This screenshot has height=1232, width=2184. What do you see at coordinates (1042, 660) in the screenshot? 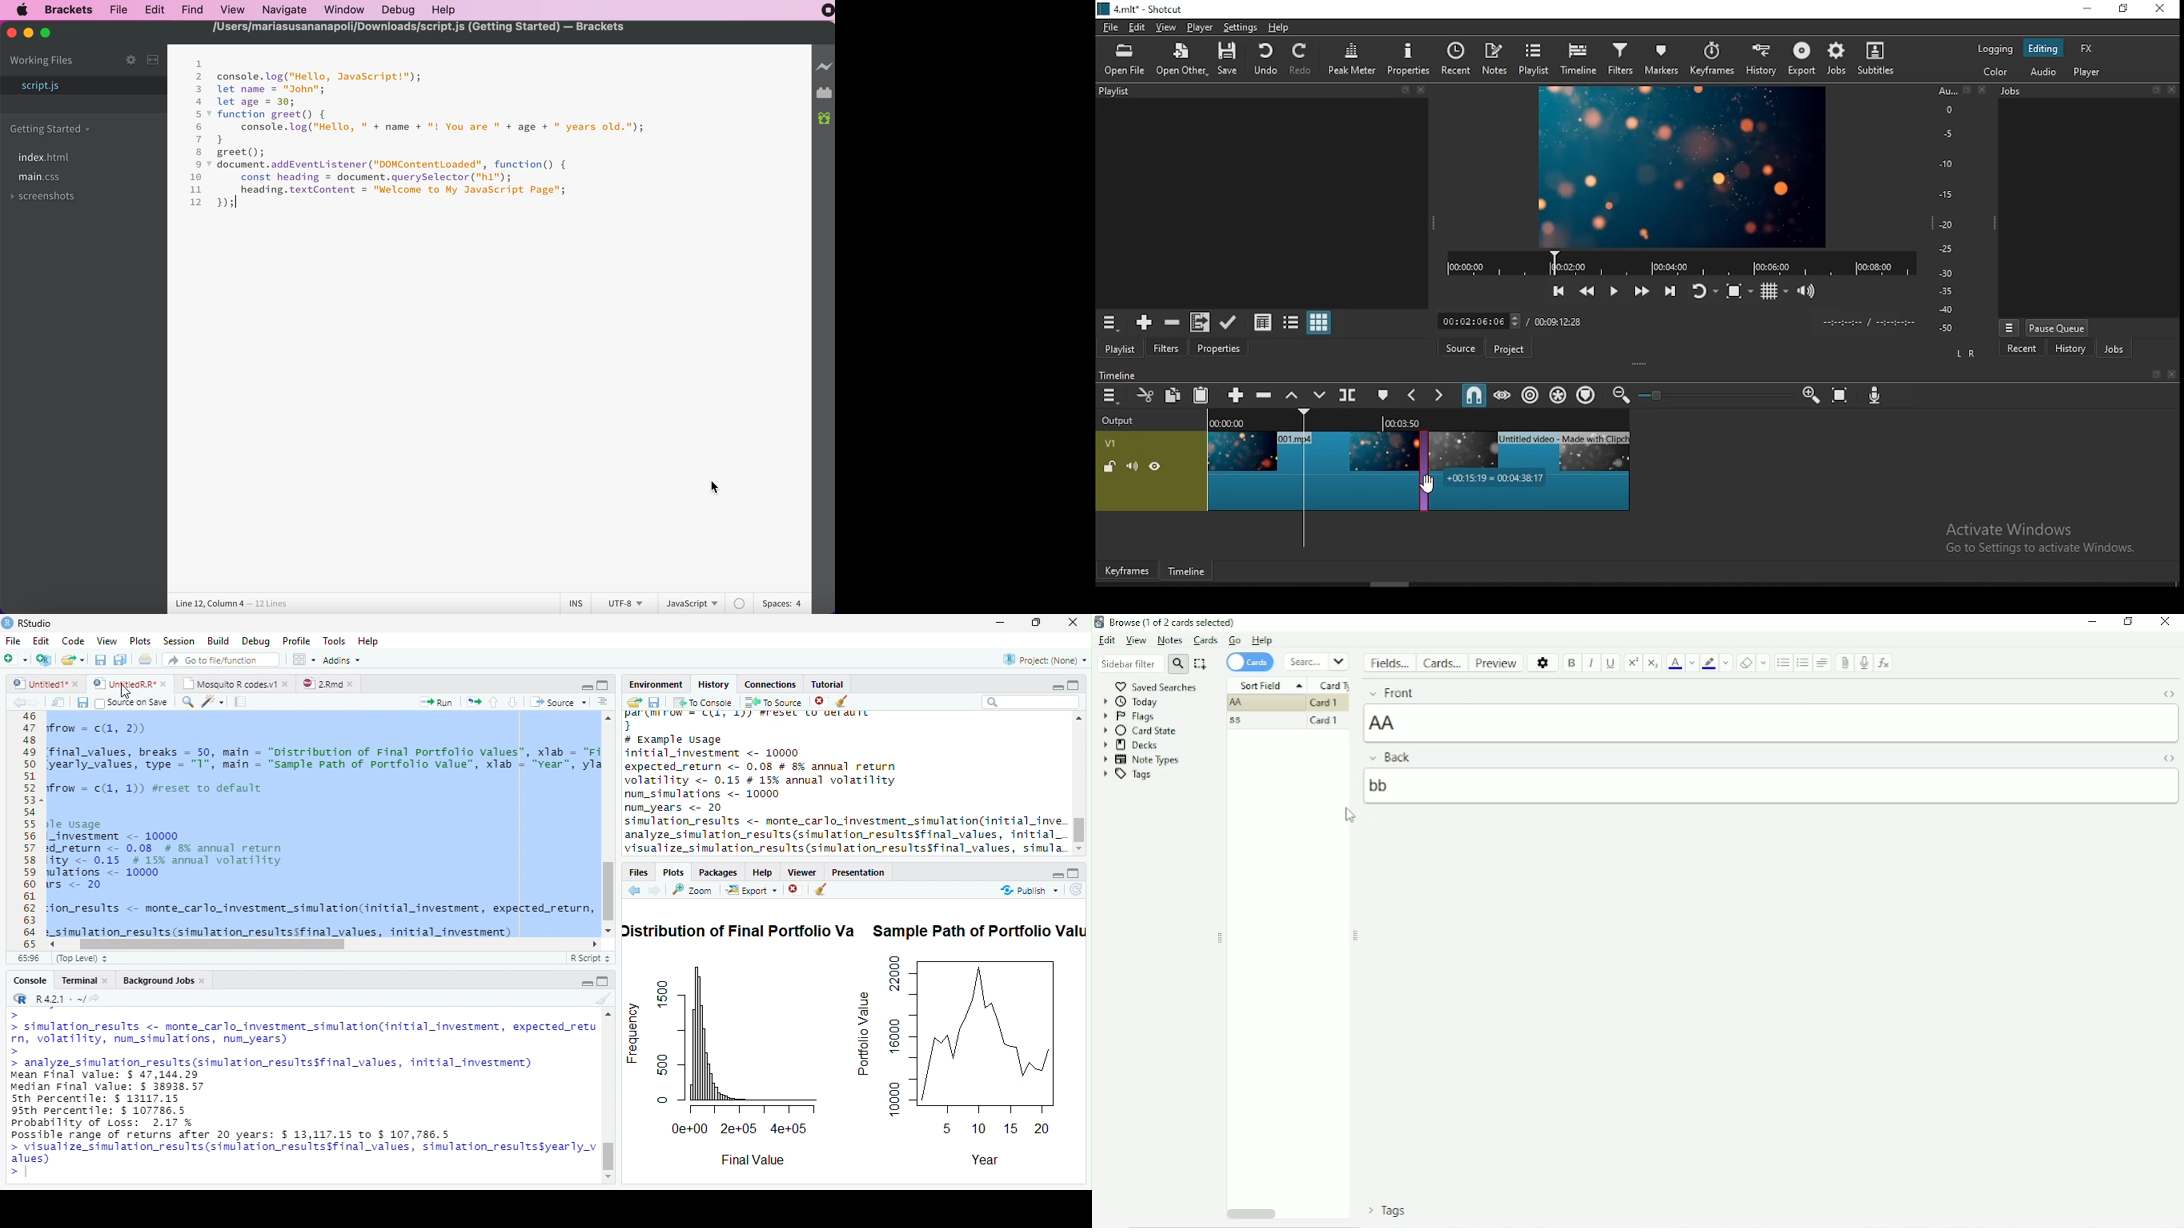
I see `Project: (None)` at bounding box center [1042, 660].